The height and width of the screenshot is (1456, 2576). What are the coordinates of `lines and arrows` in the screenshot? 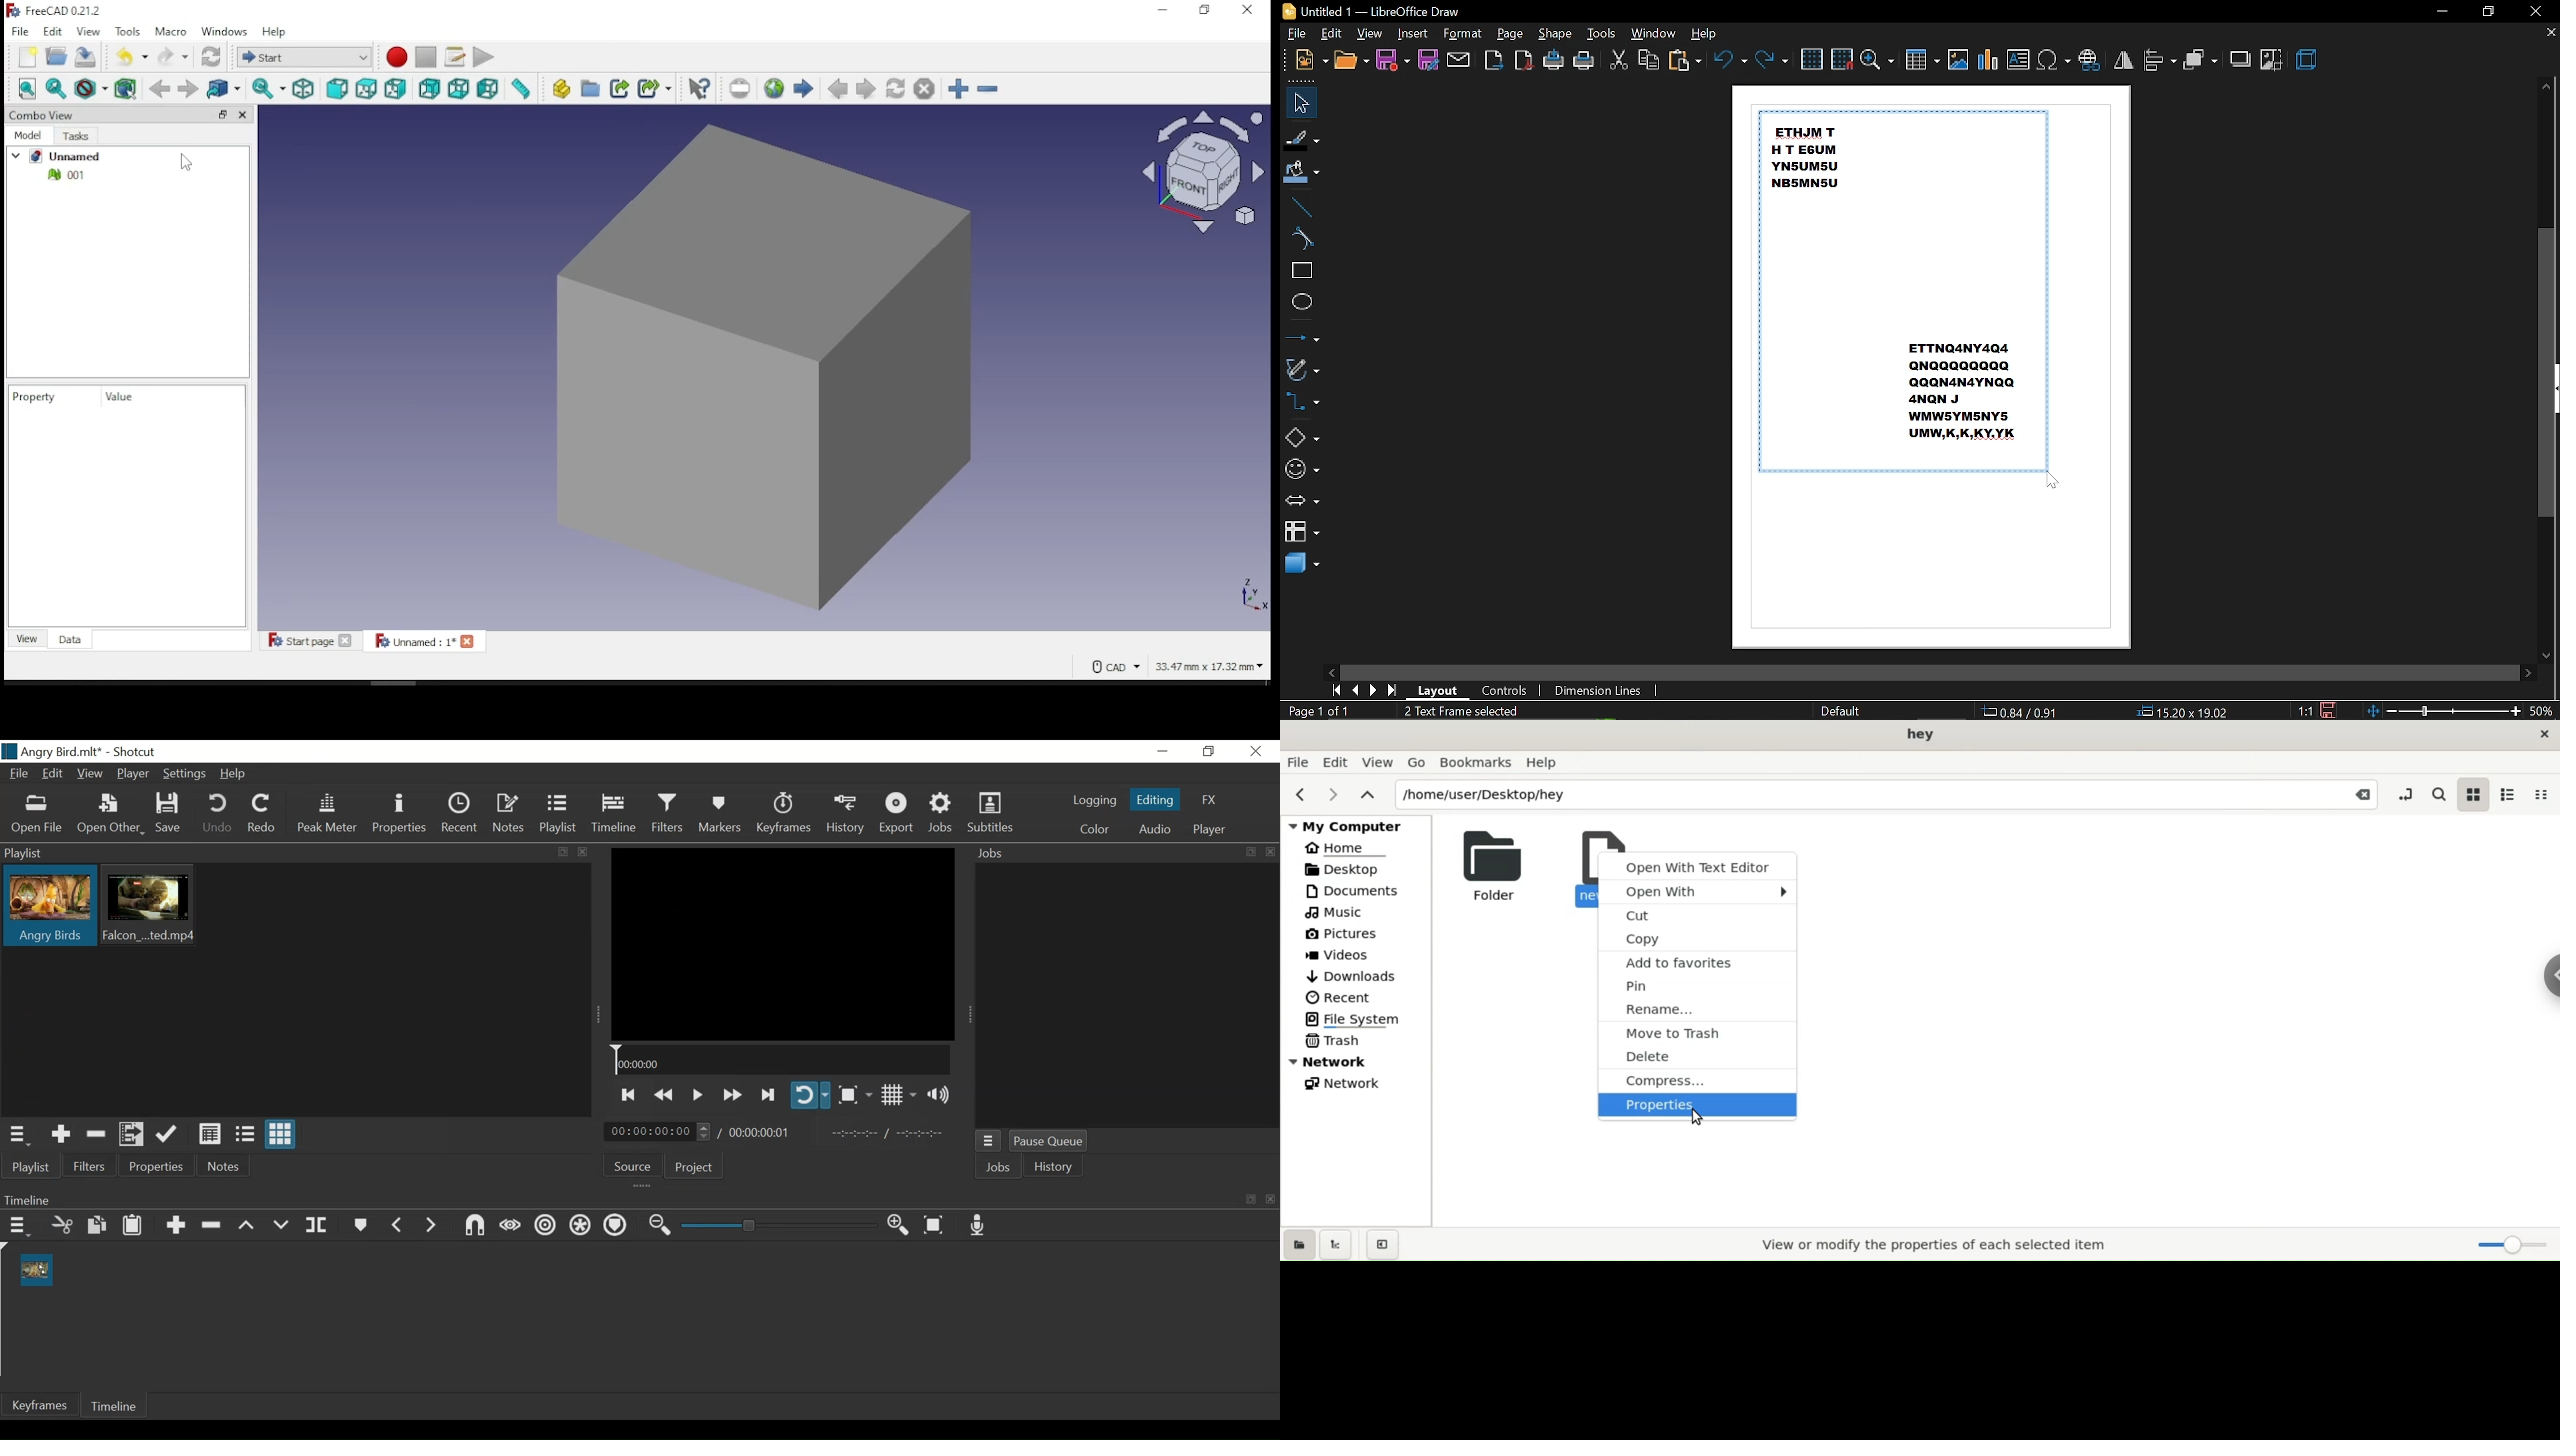 It's located at (1302, 334).